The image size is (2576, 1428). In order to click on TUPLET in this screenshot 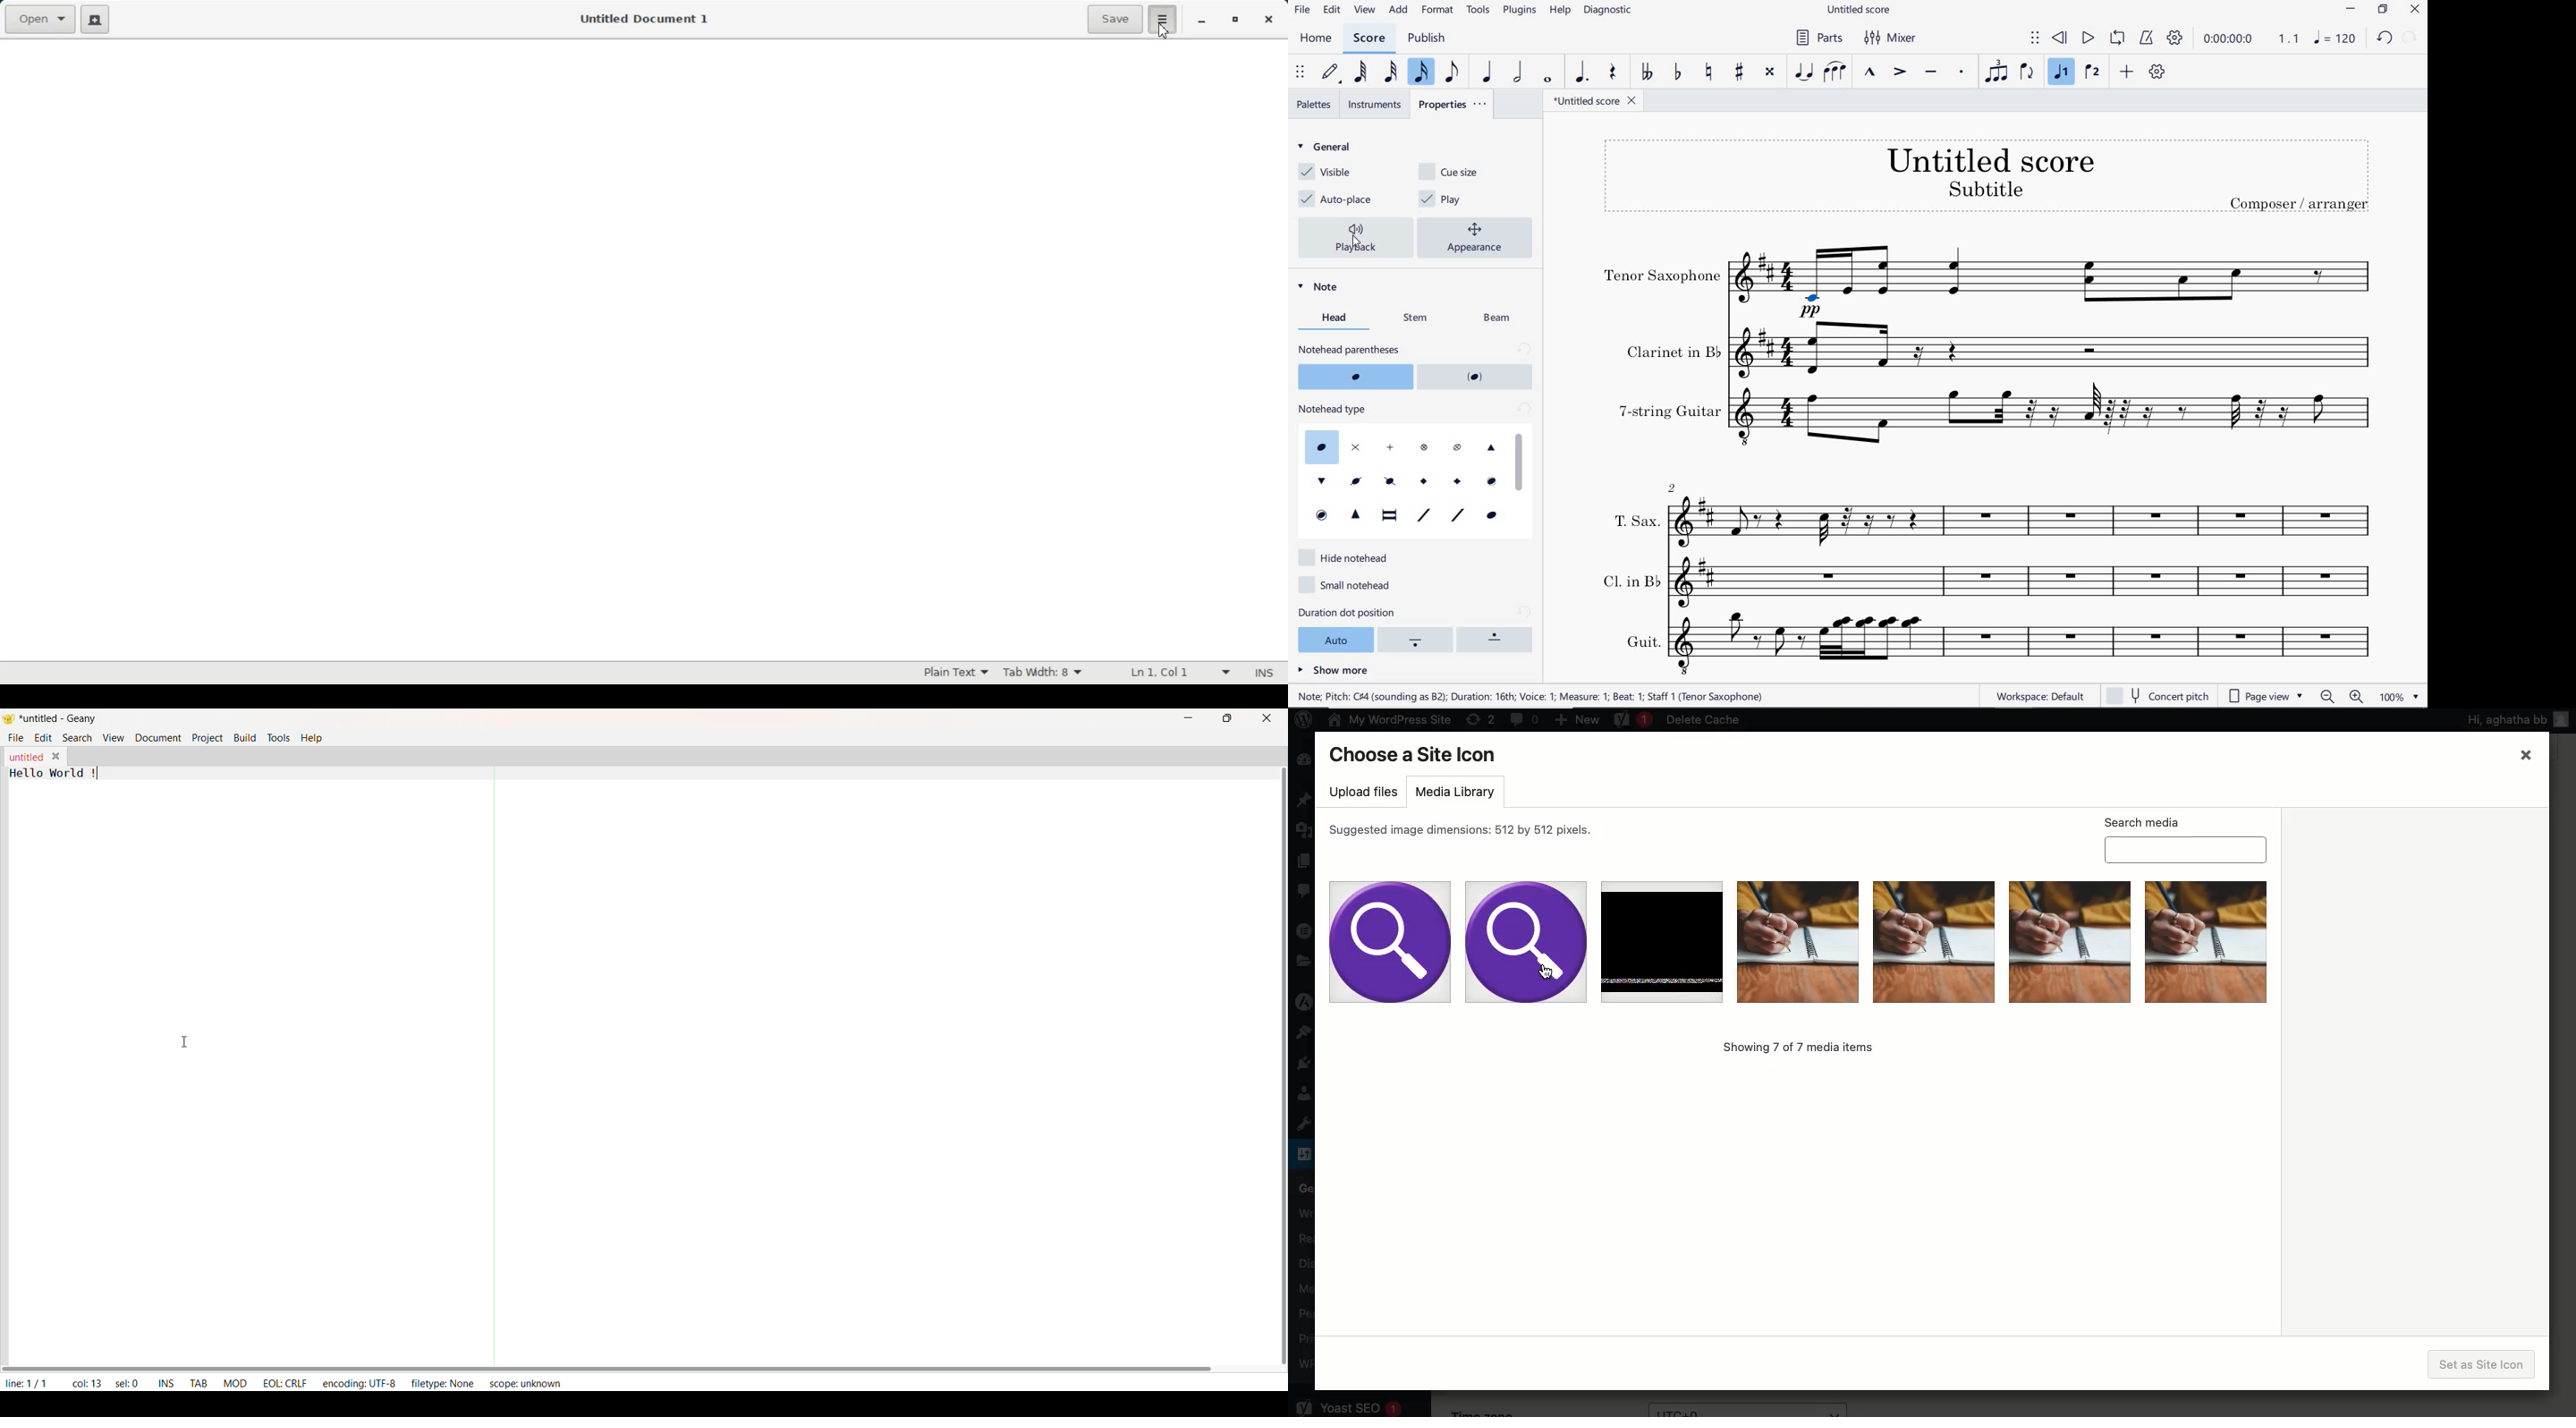, I will do `click(1997, 71)`.